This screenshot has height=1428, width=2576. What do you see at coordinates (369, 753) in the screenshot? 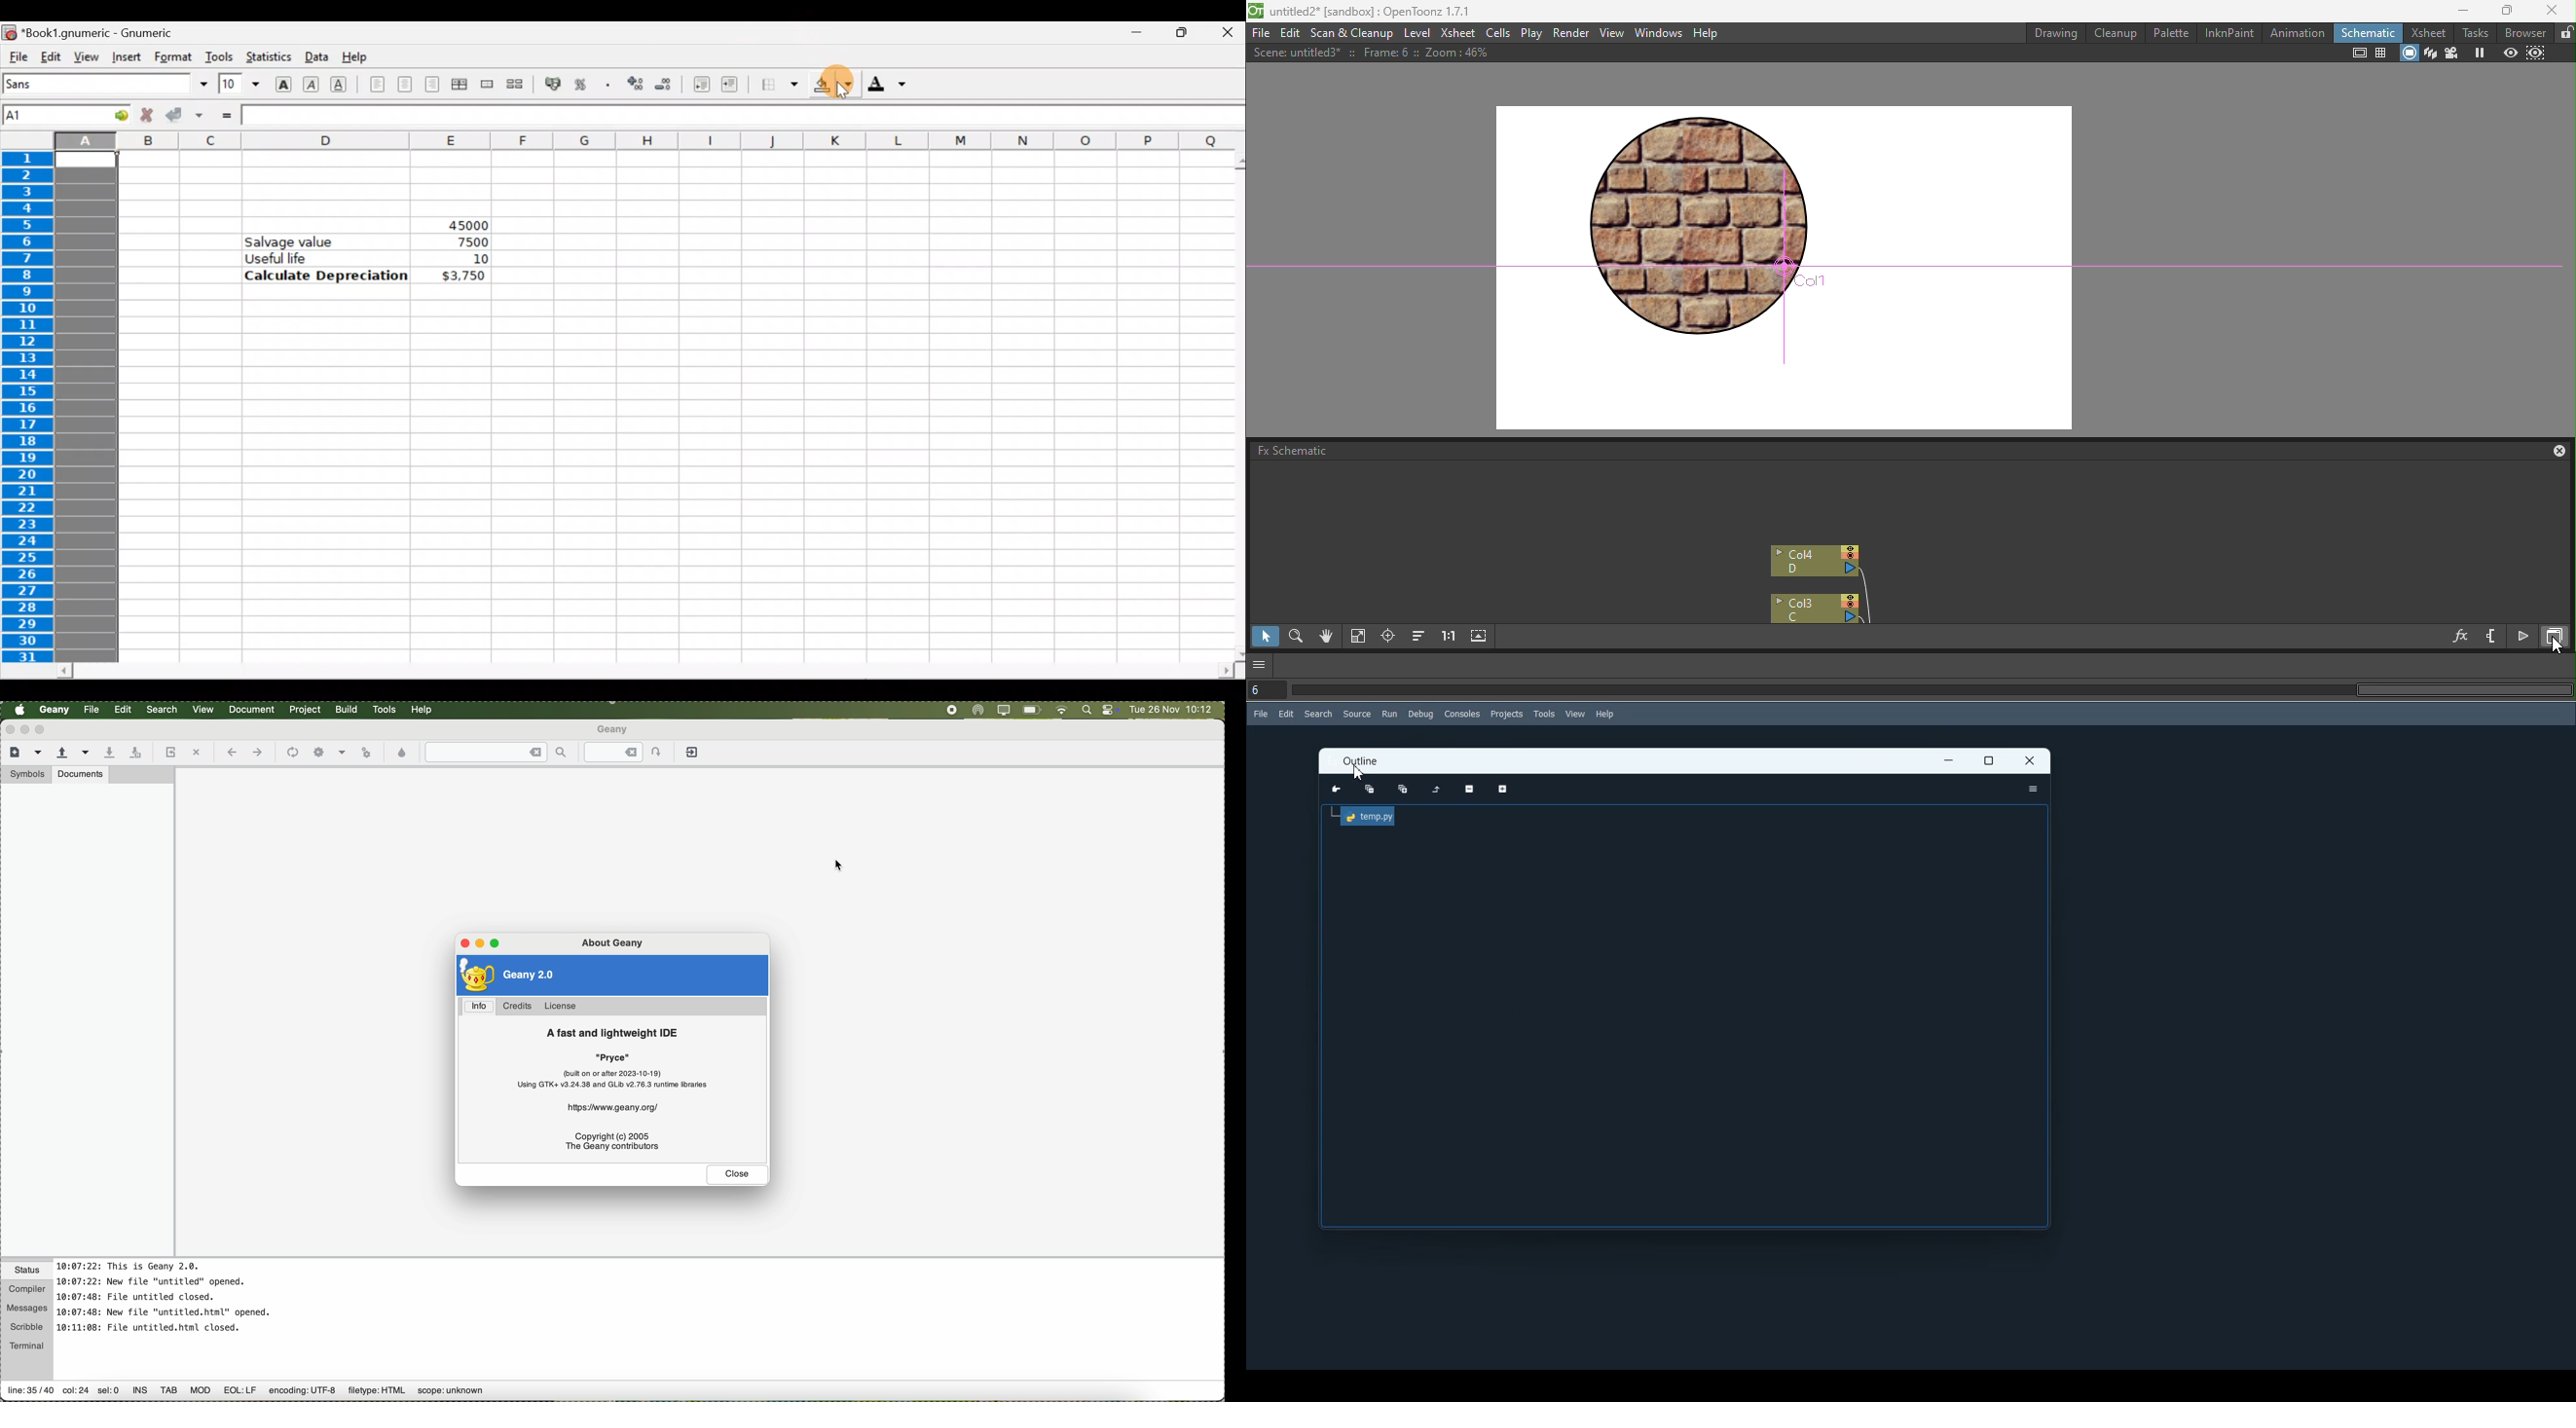
I see `run or view the current file` at bounding box center [369, 753].